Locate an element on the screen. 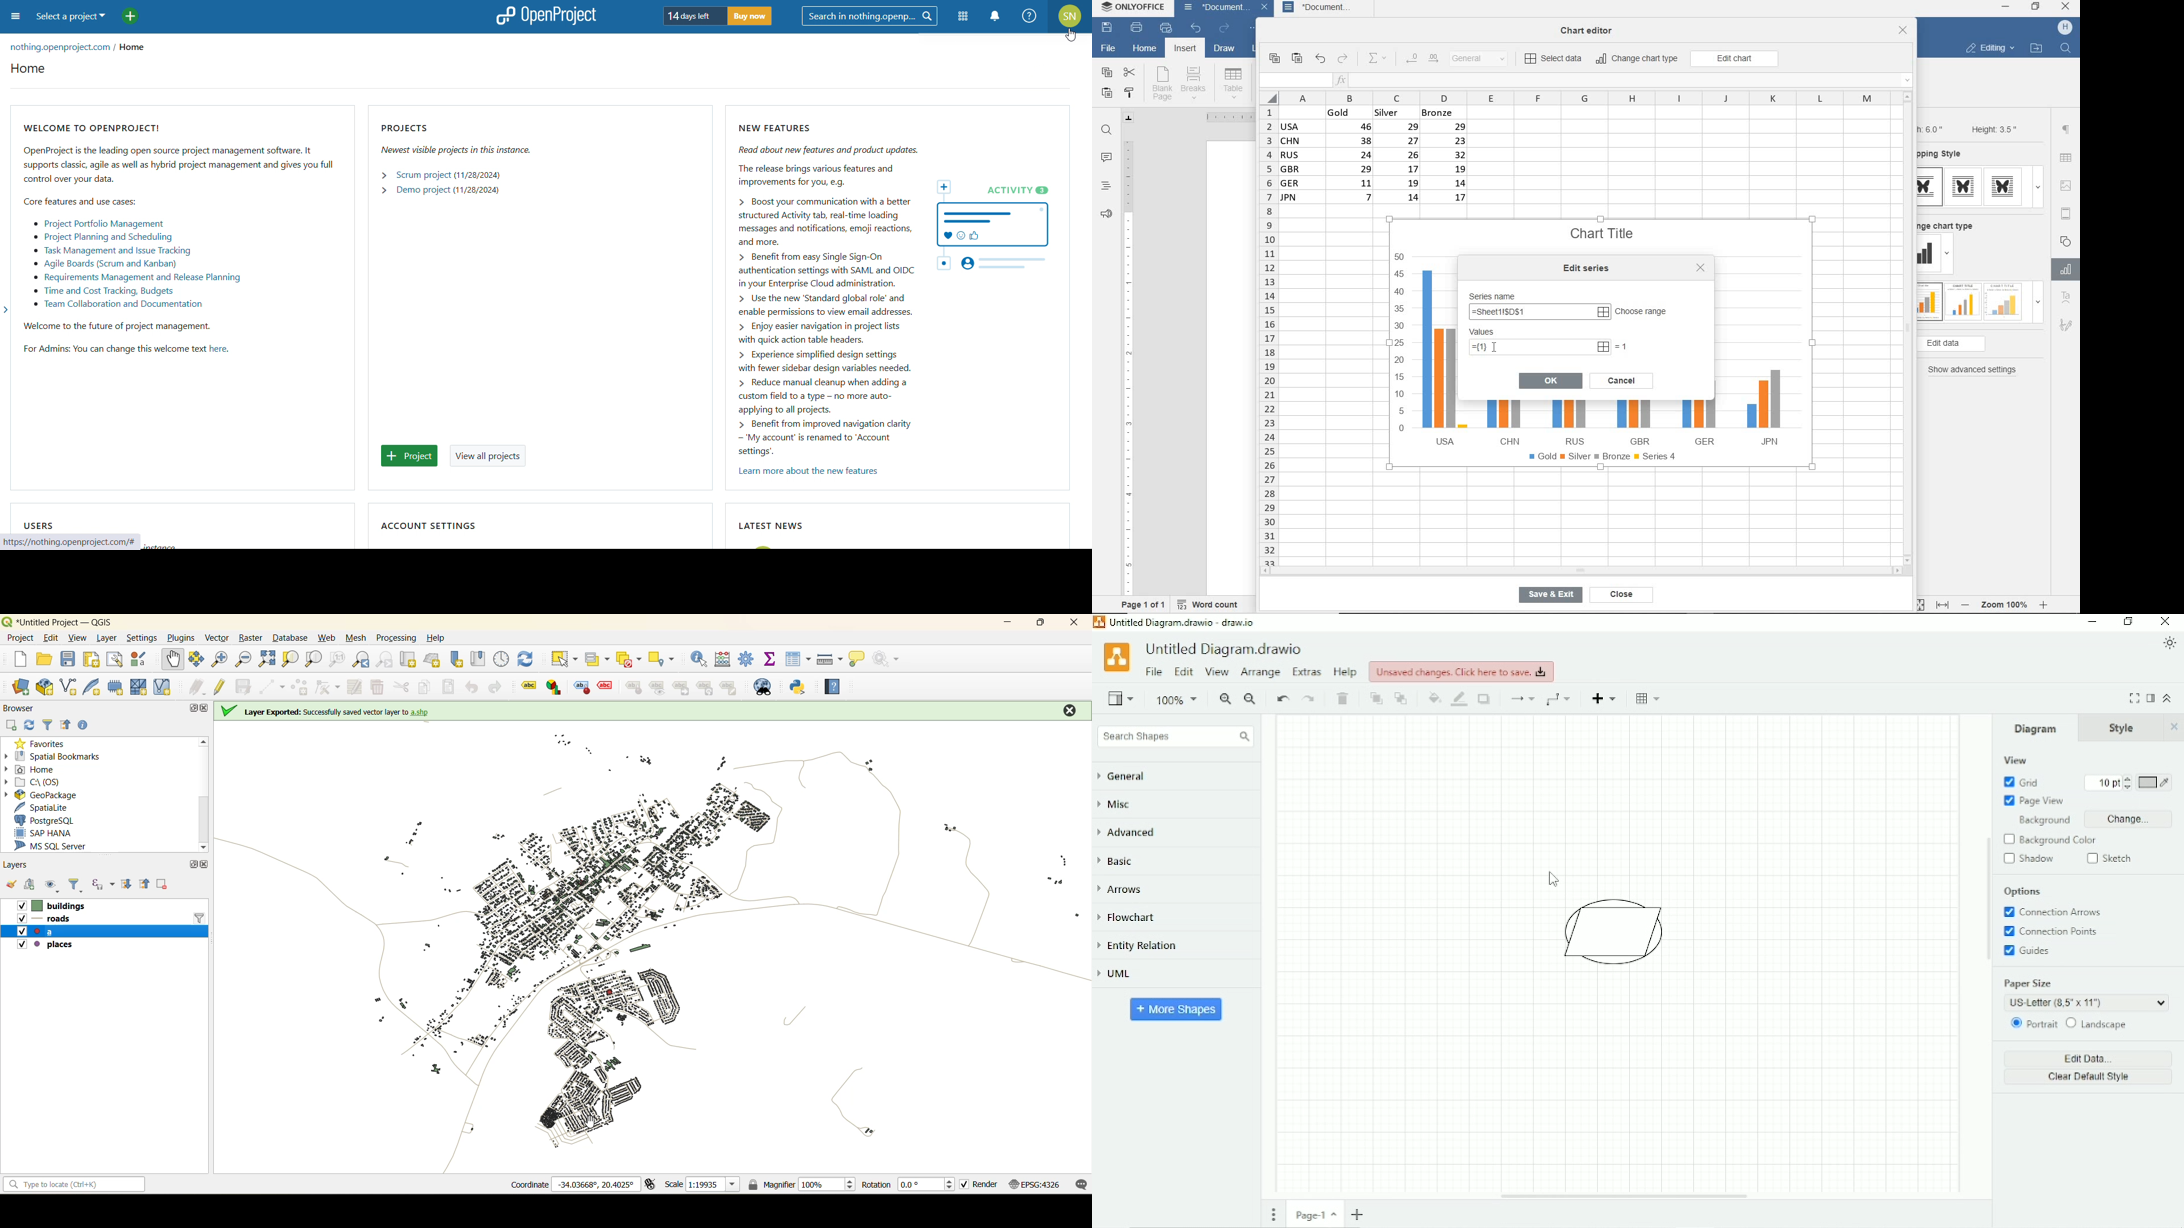  table is located at coordinates (1233, 83).